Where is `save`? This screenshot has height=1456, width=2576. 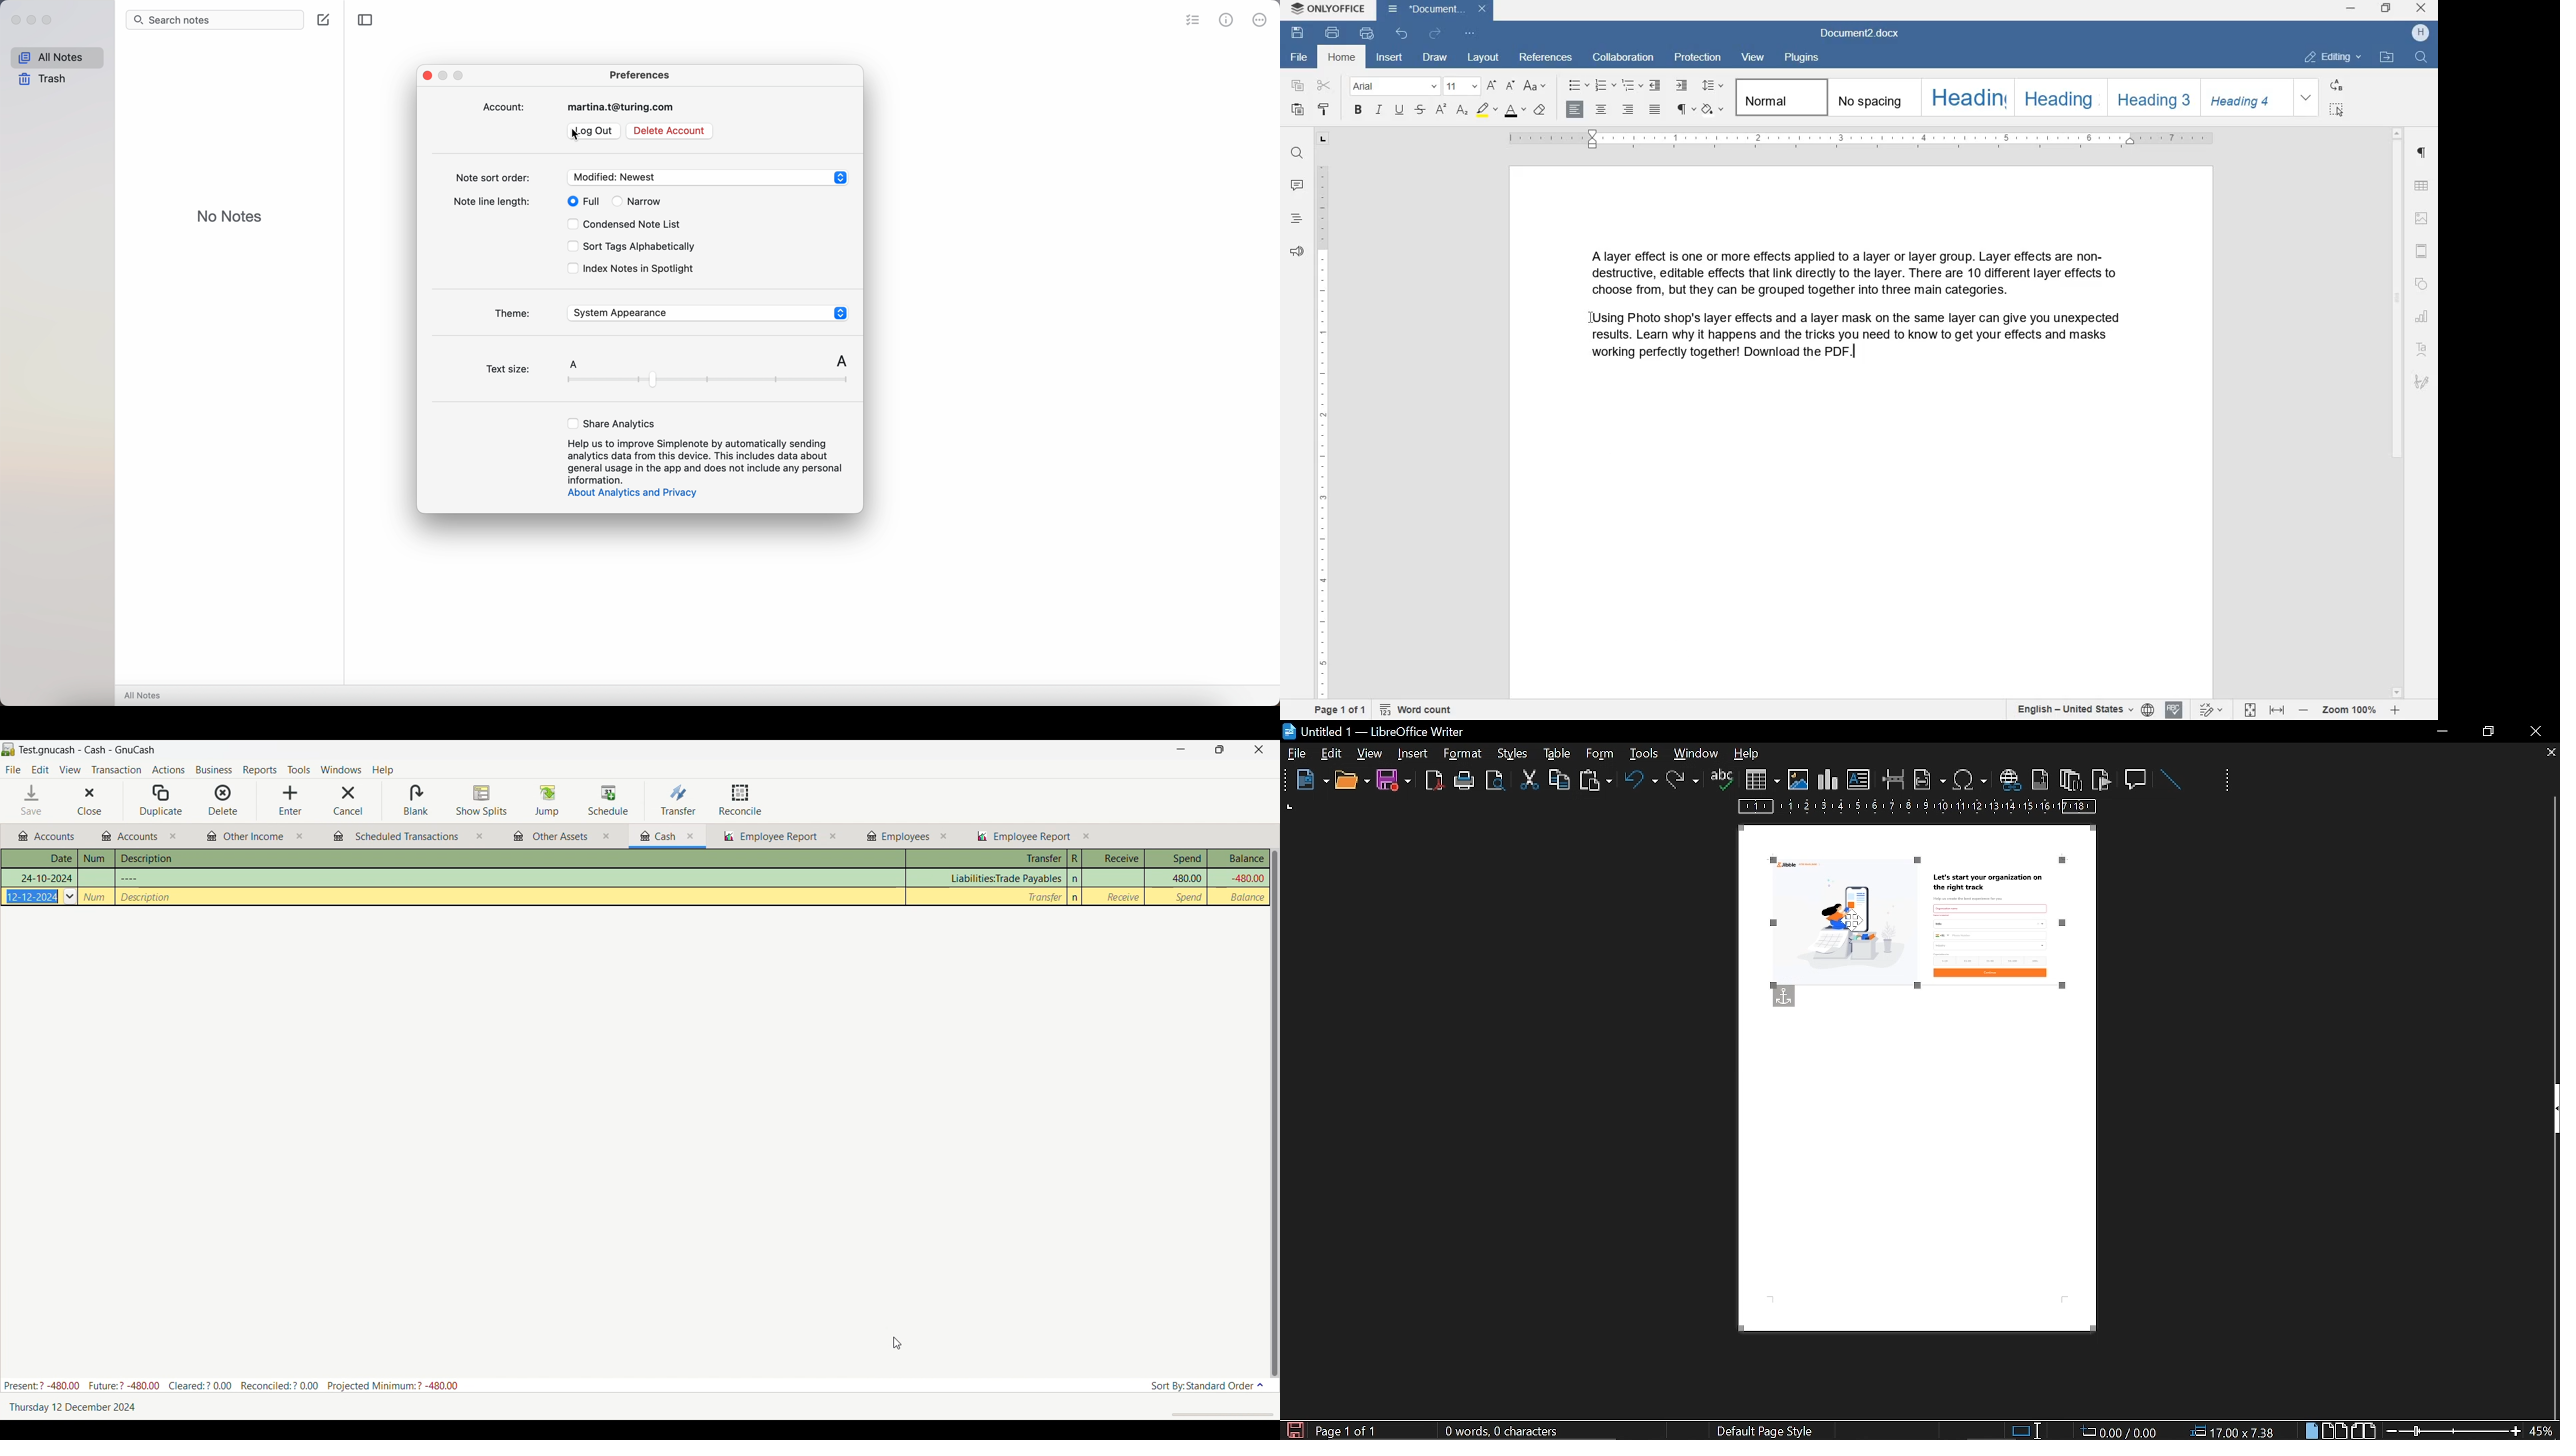 save is located at coordinates (1294, 1429).